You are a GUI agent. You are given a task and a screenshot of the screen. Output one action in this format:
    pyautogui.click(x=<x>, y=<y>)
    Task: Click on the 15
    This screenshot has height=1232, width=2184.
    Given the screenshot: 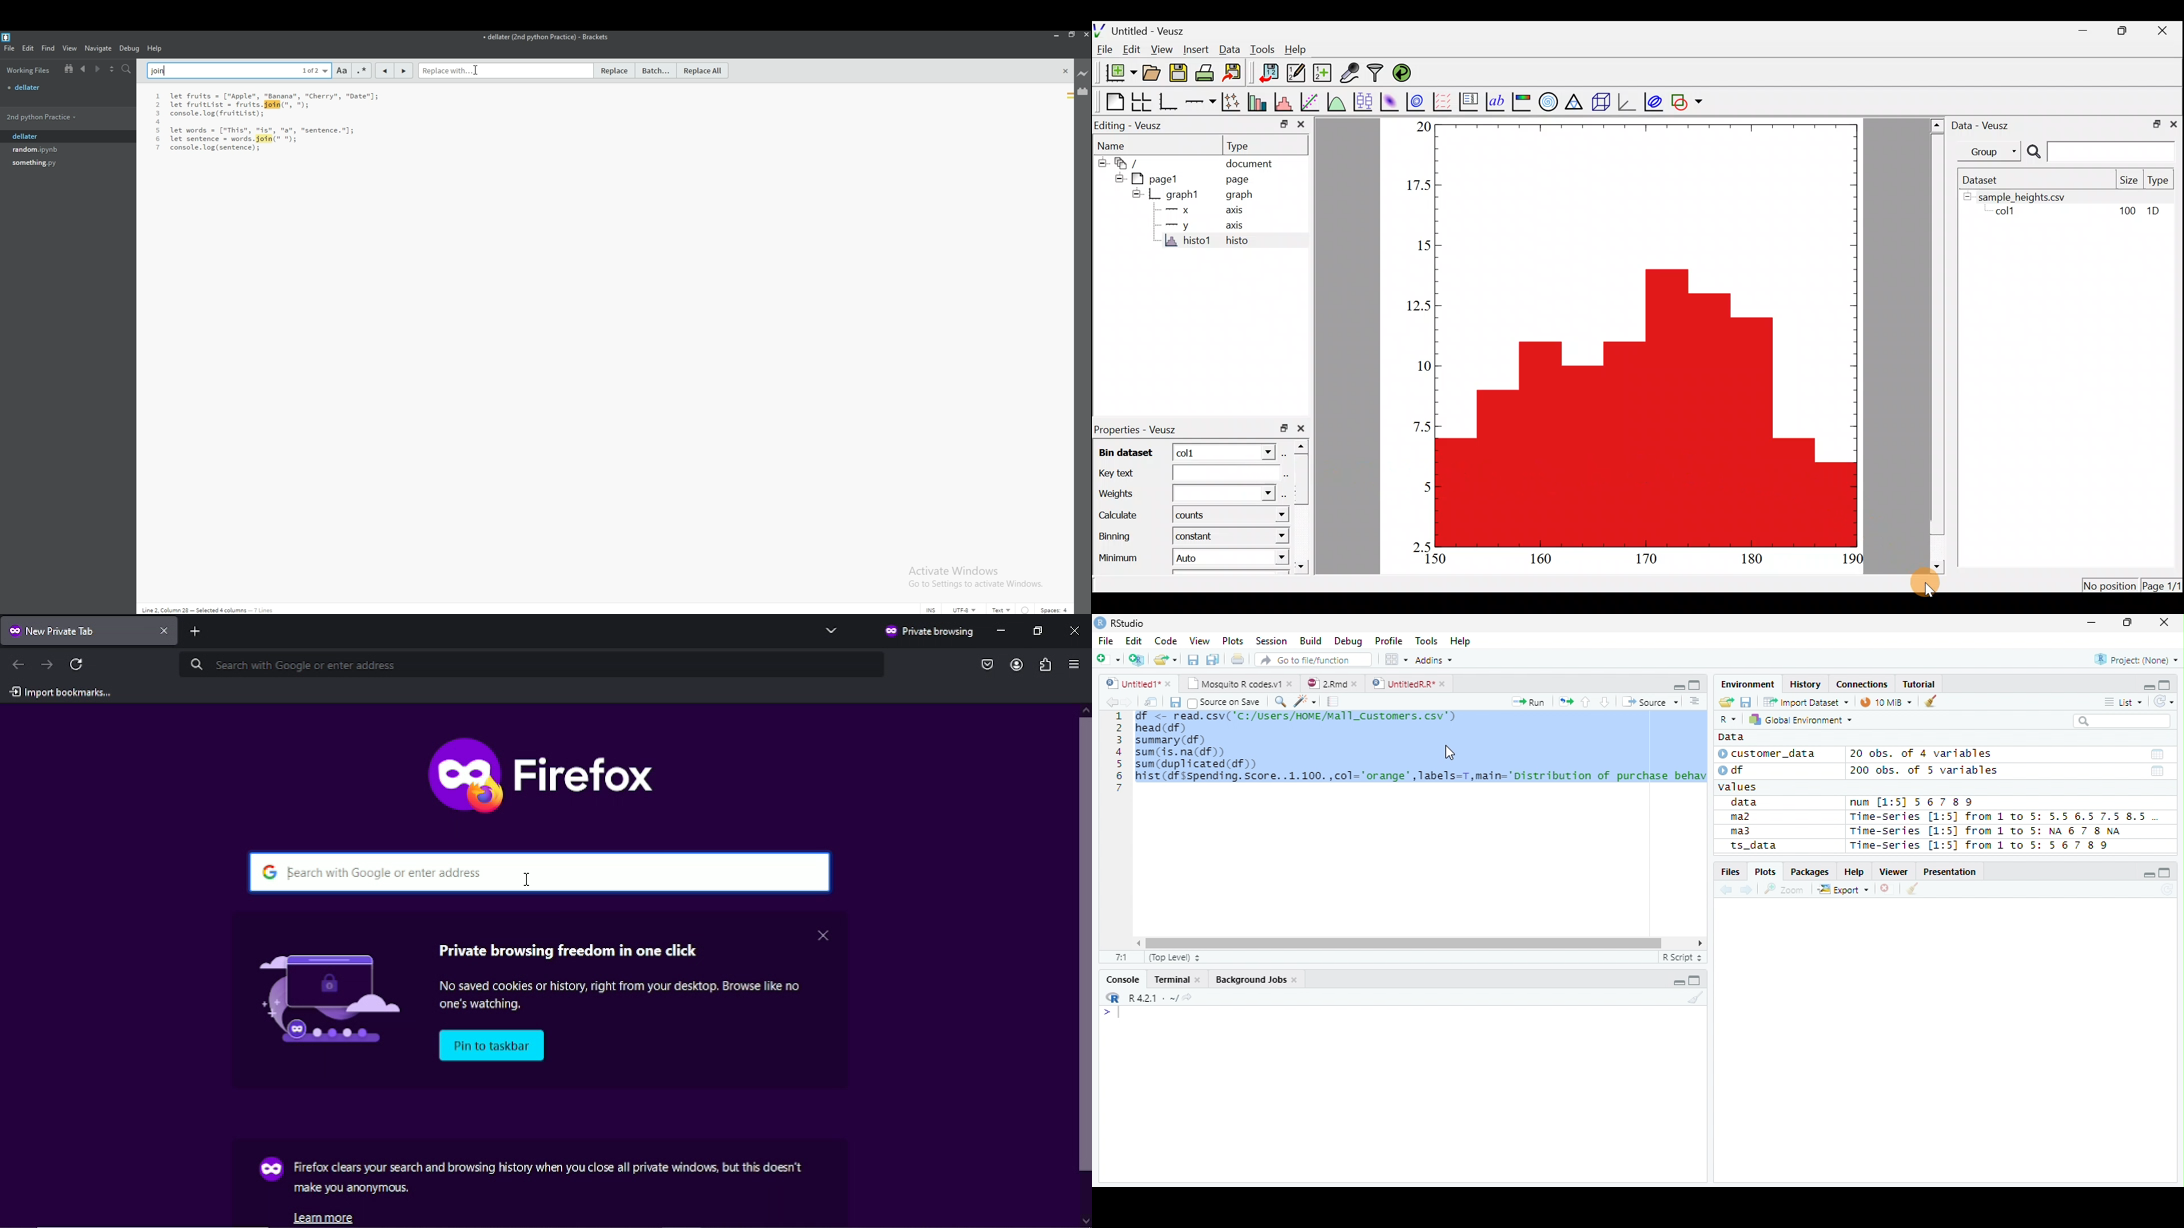 What is the action you would take?
    pyautogui.click(x=1418, y=243)
    